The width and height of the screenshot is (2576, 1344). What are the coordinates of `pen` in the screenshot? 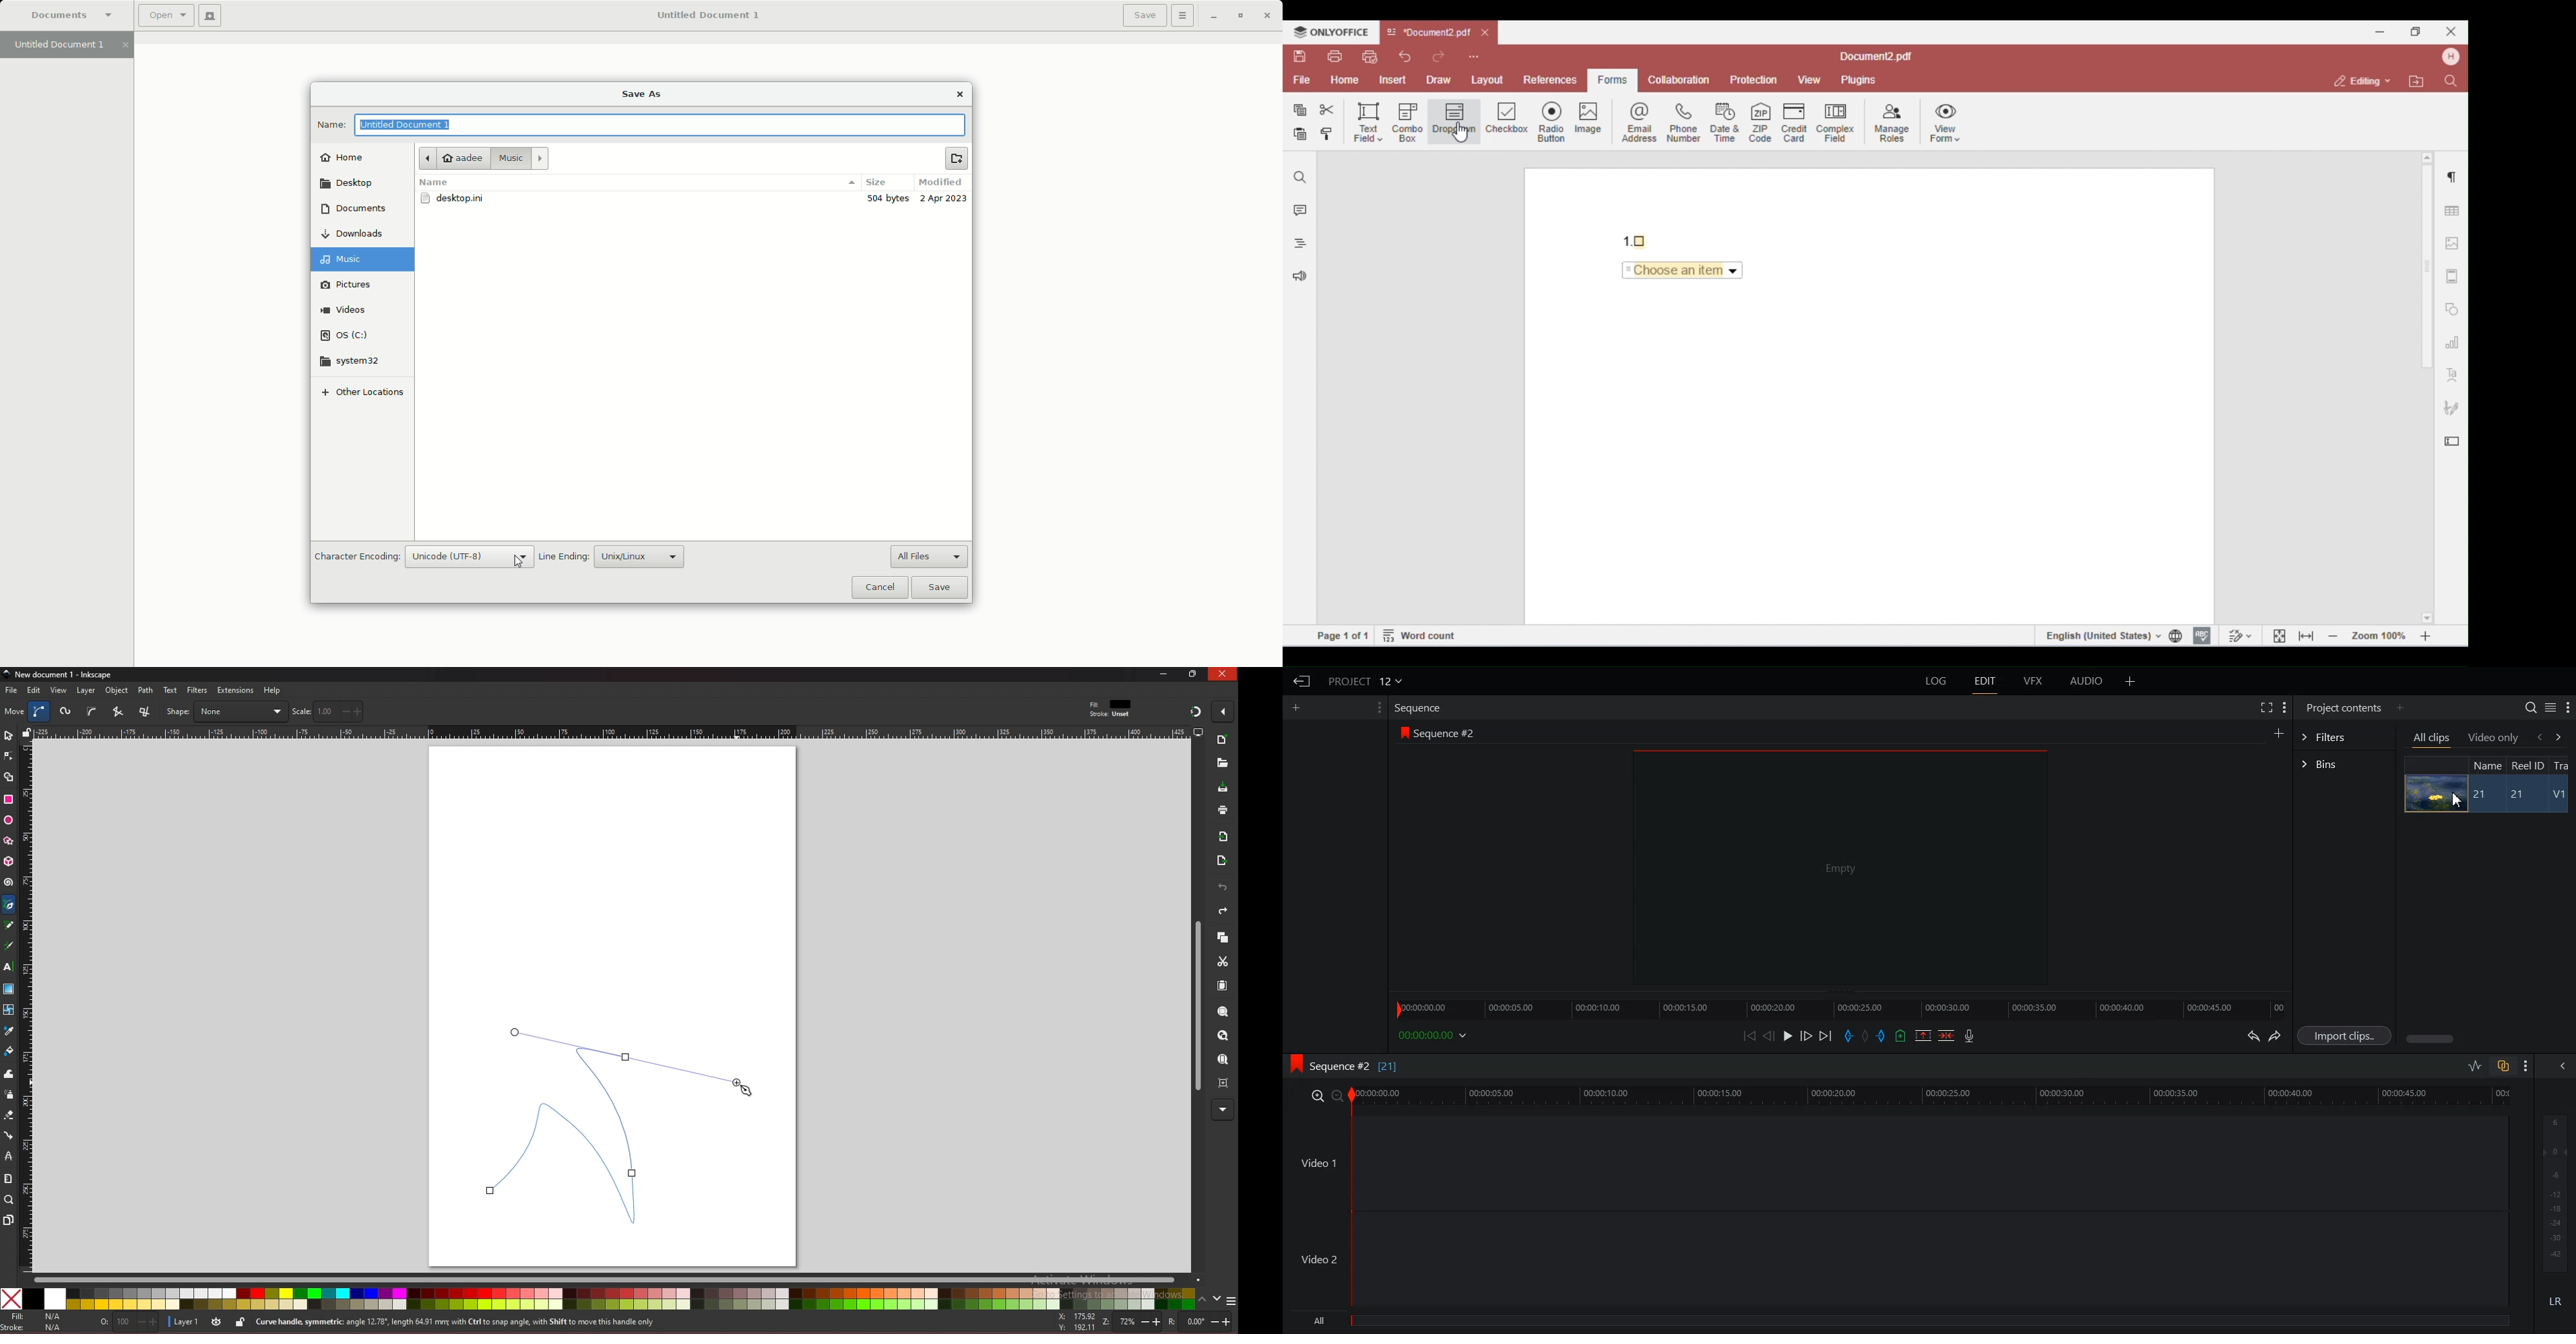 It's located at (11, 905).